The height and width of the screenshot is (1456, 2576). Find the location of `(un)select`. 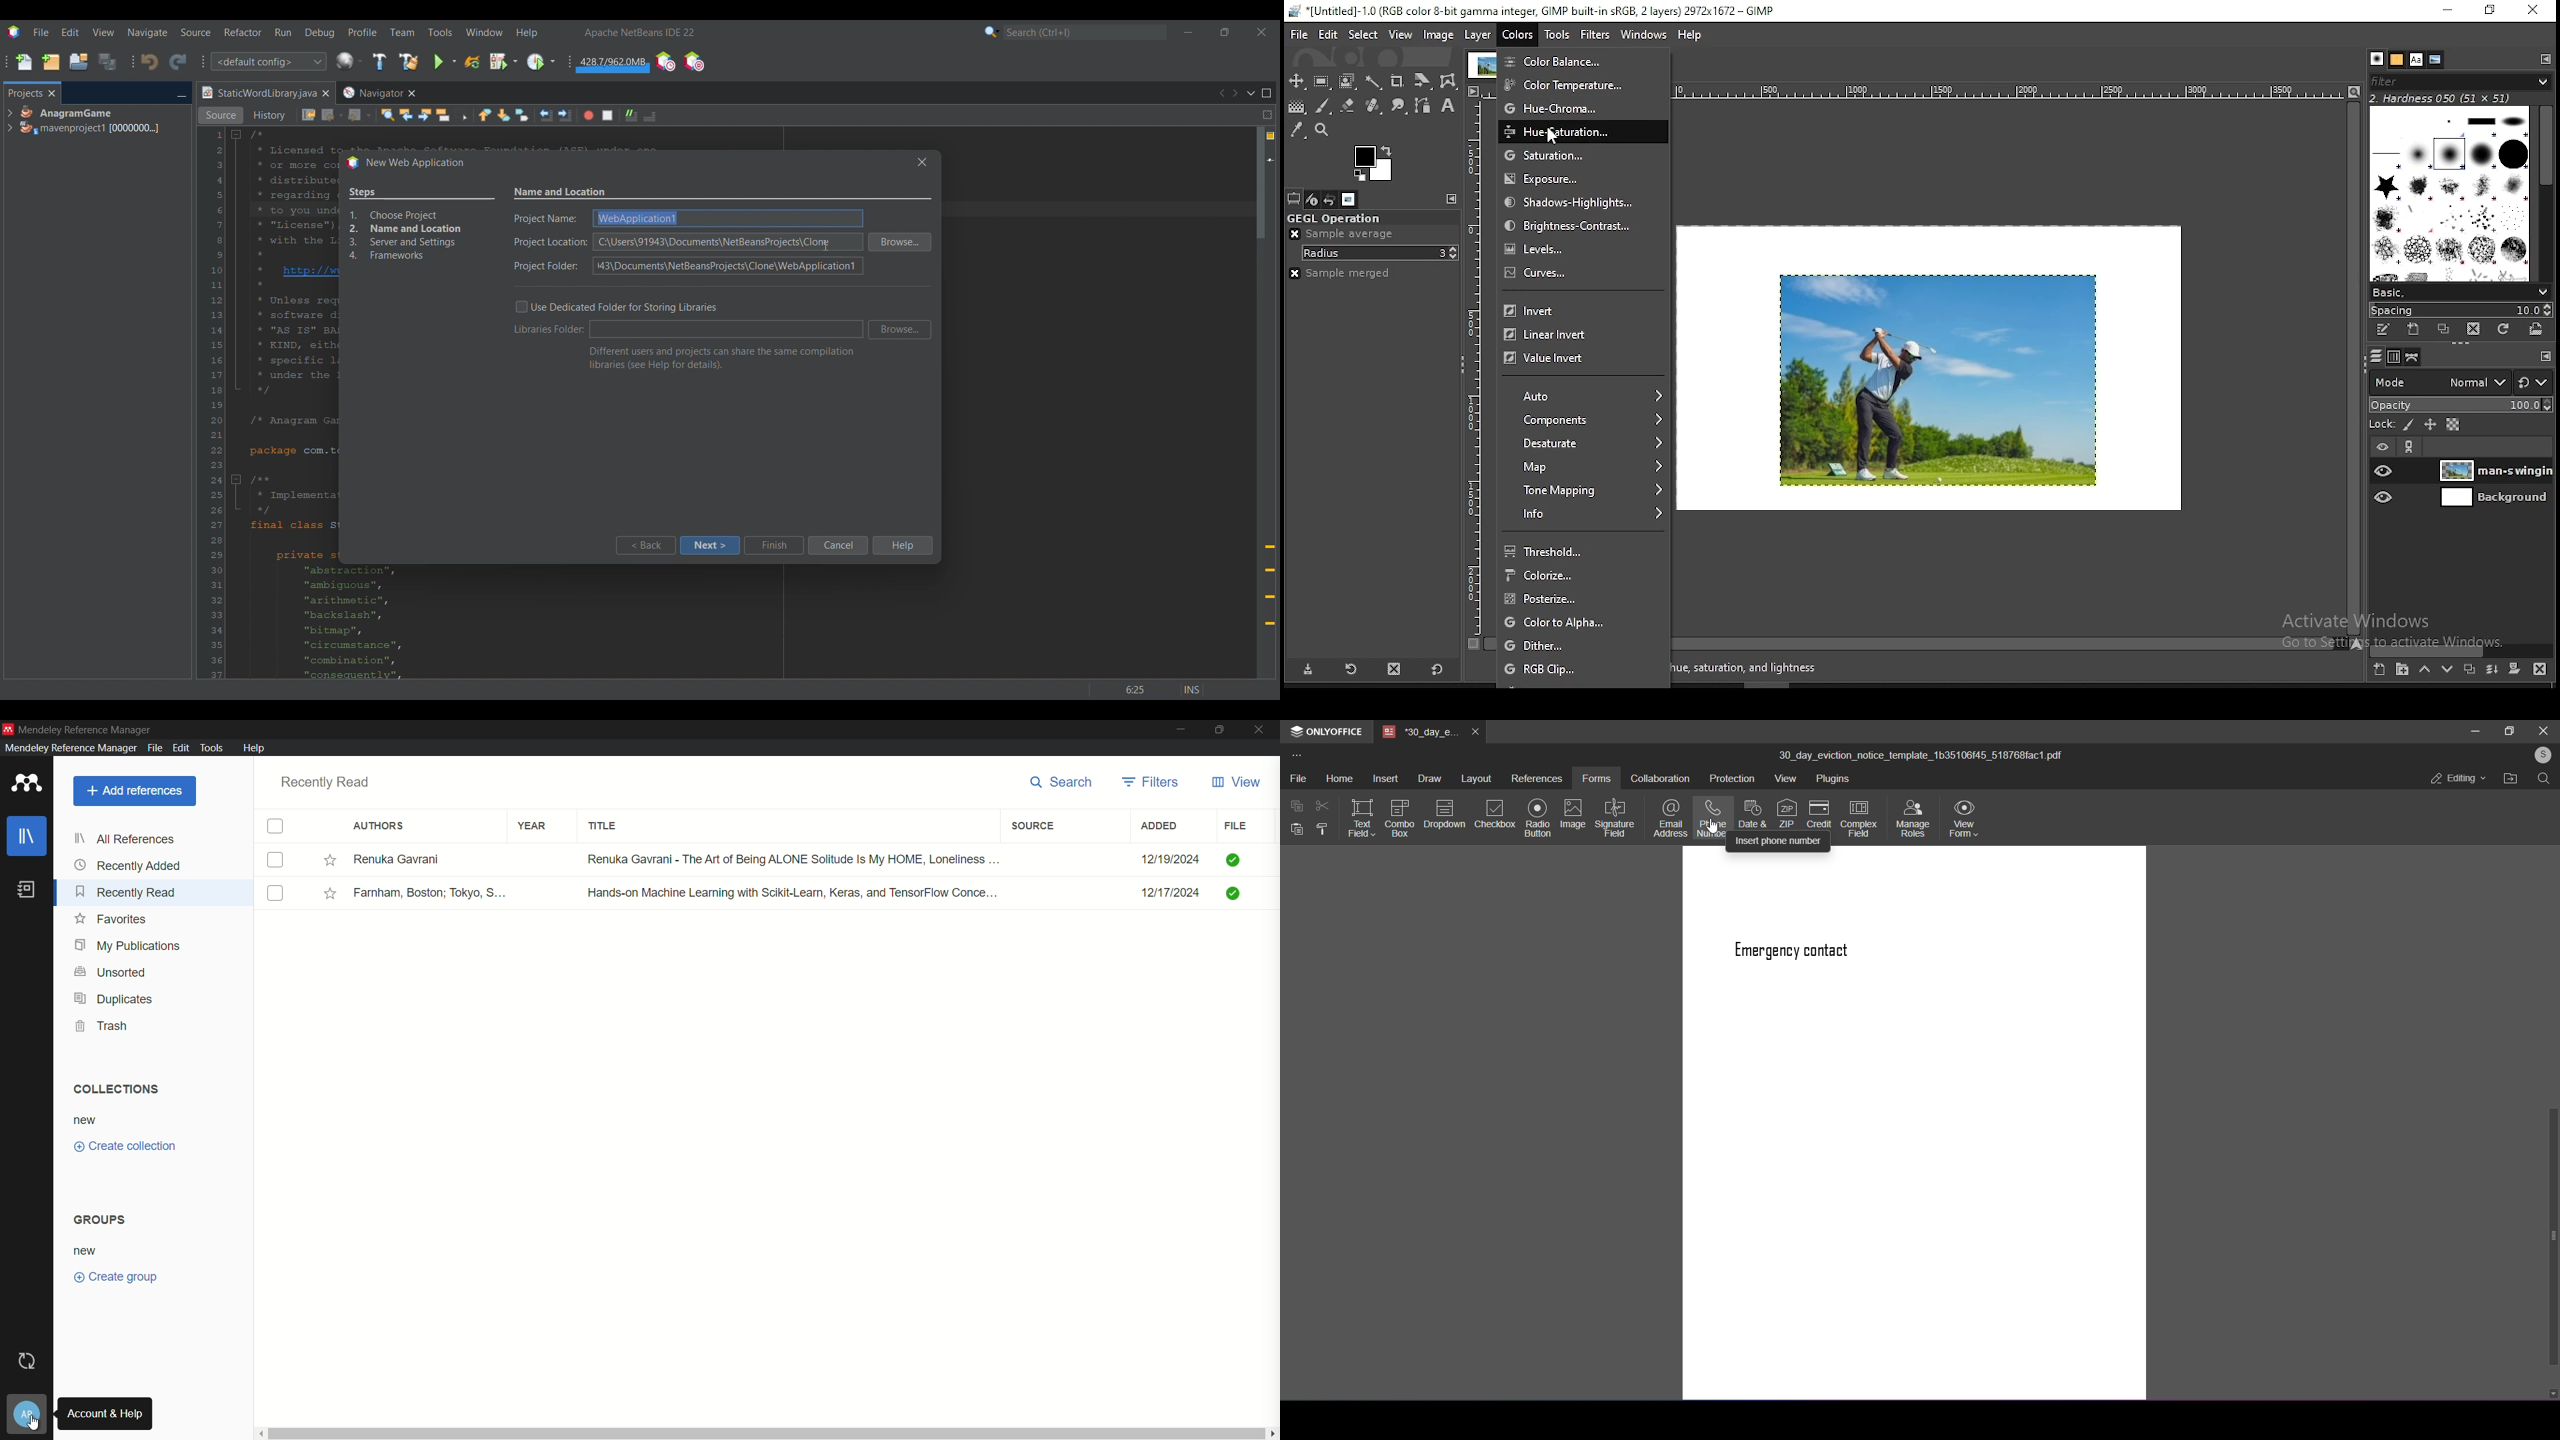

(un)select is located at coordinates (276, 859).